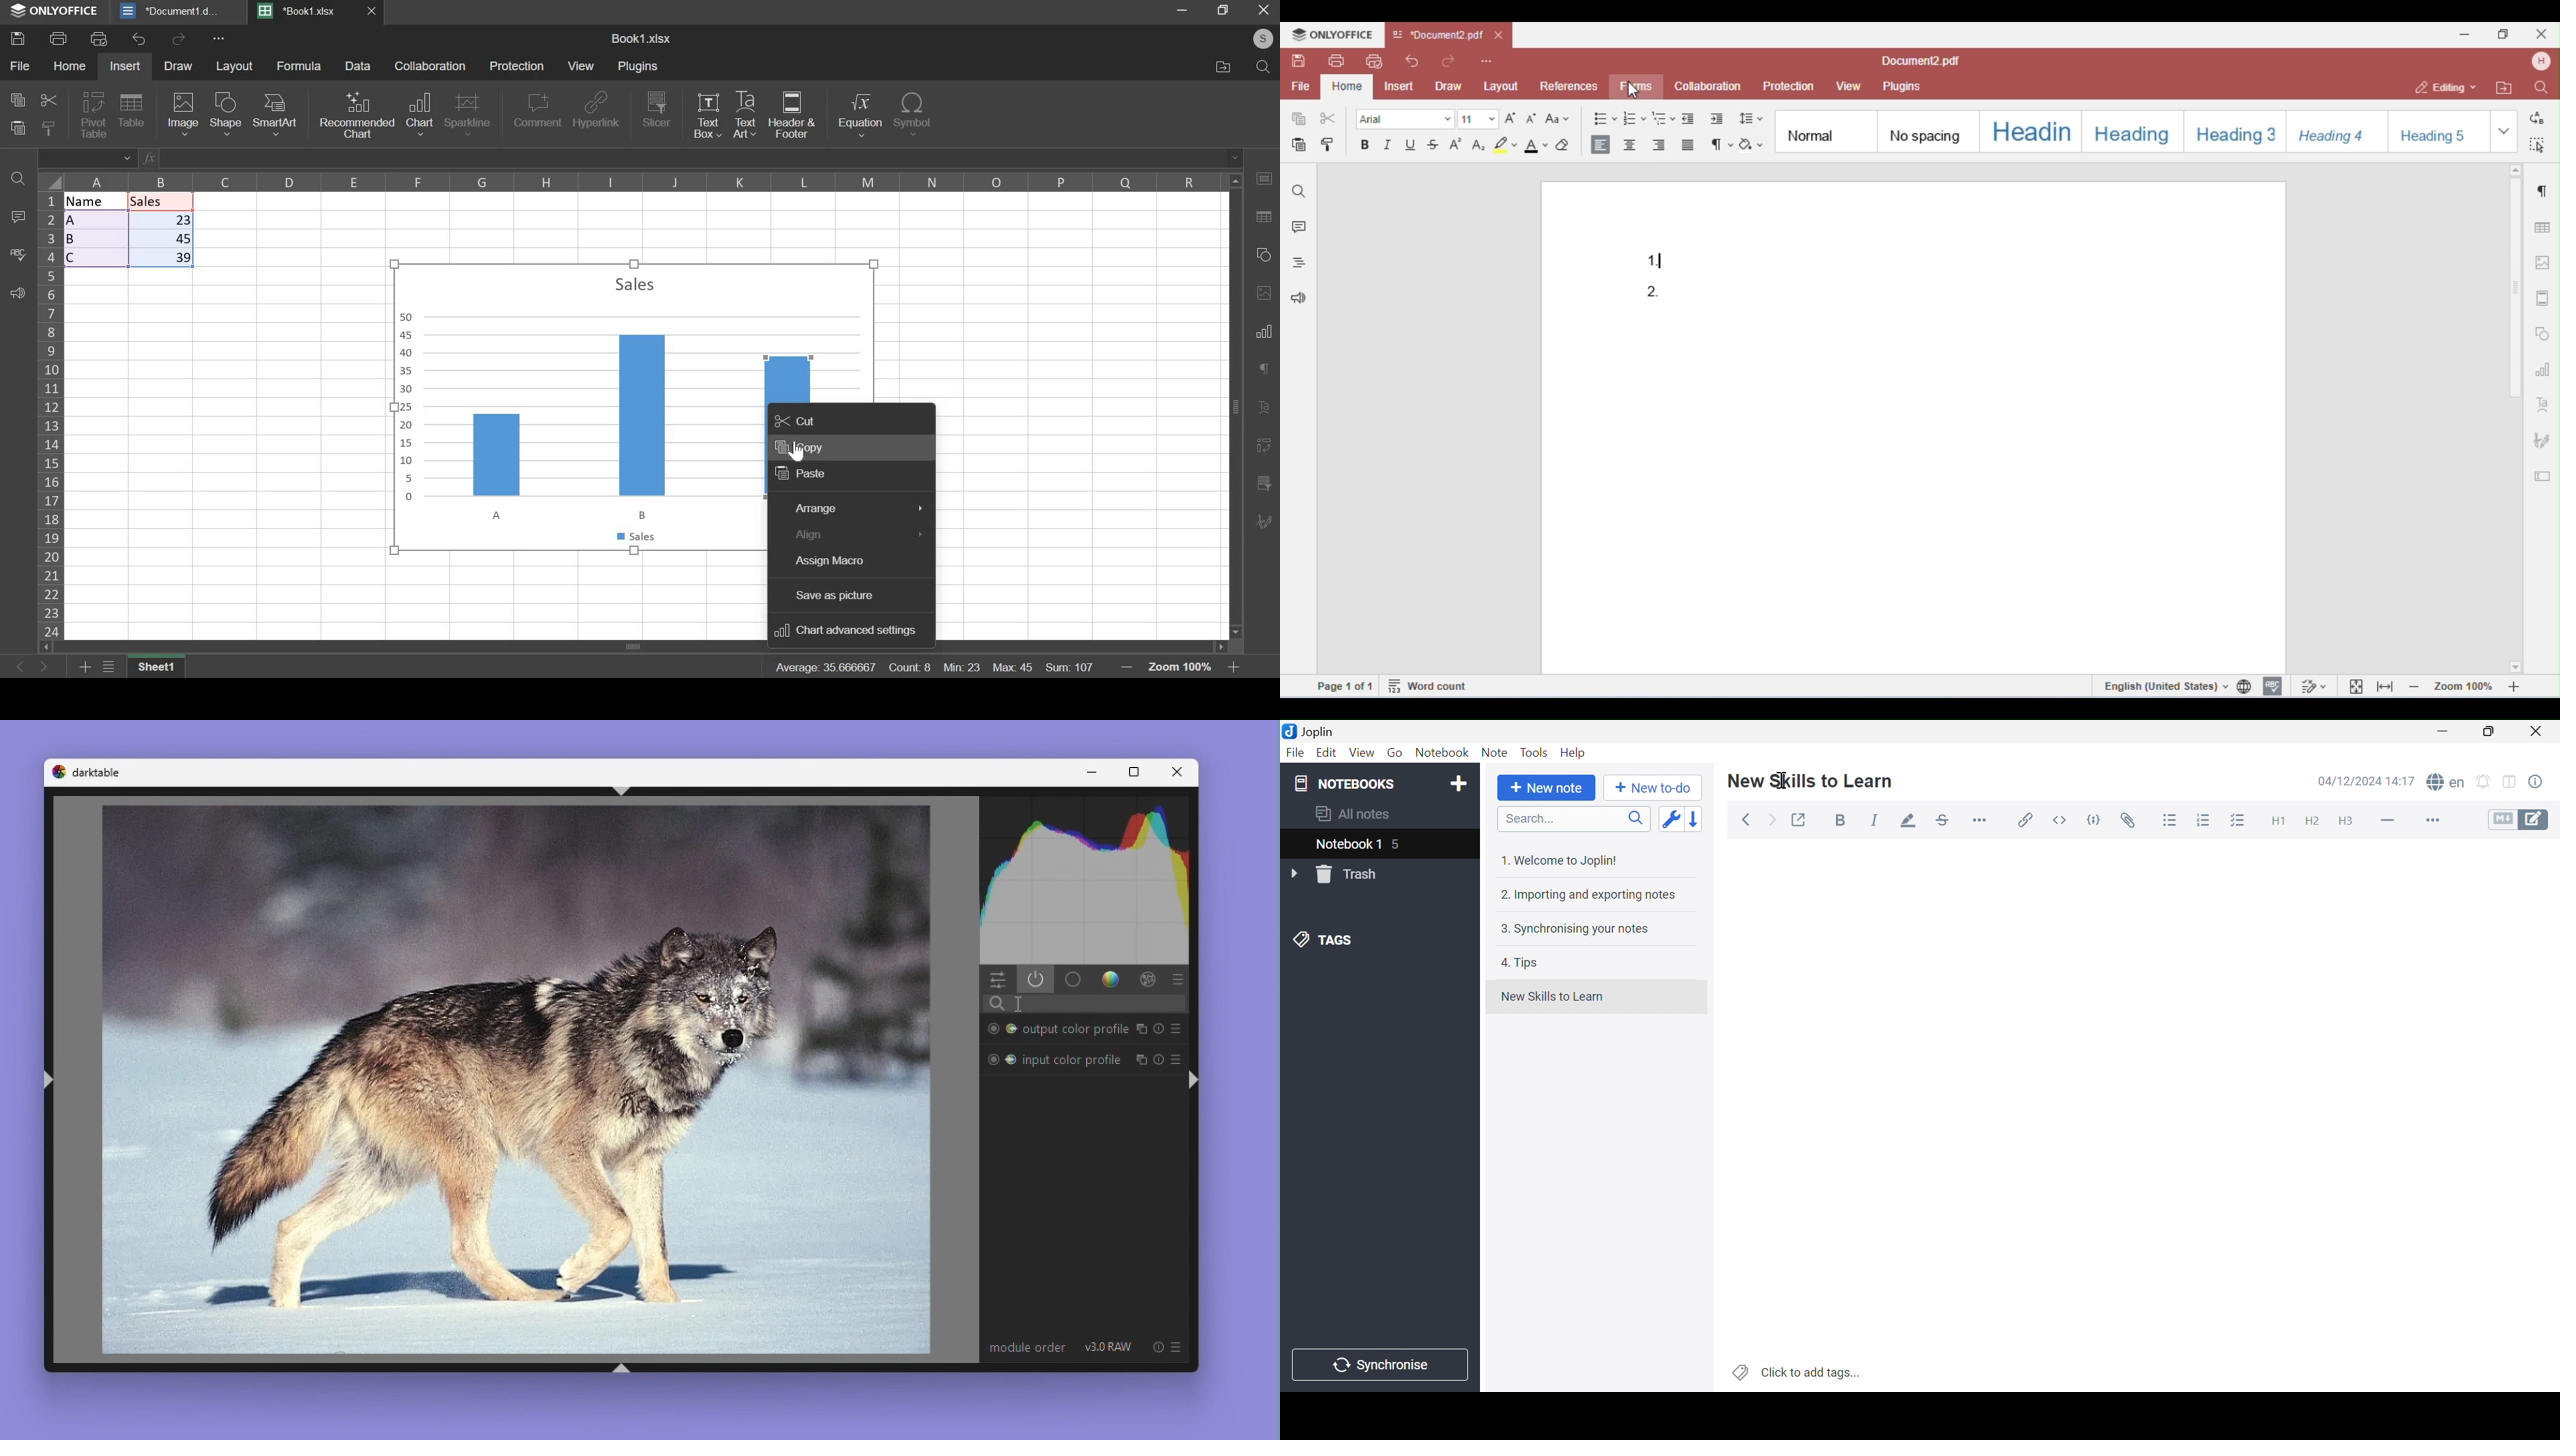 This screenshot has height=1456, width=2576. What do you see at coordinates (1308, 730) in the screenshot?
I see `Joplin` at bounding box center [1308, 730].